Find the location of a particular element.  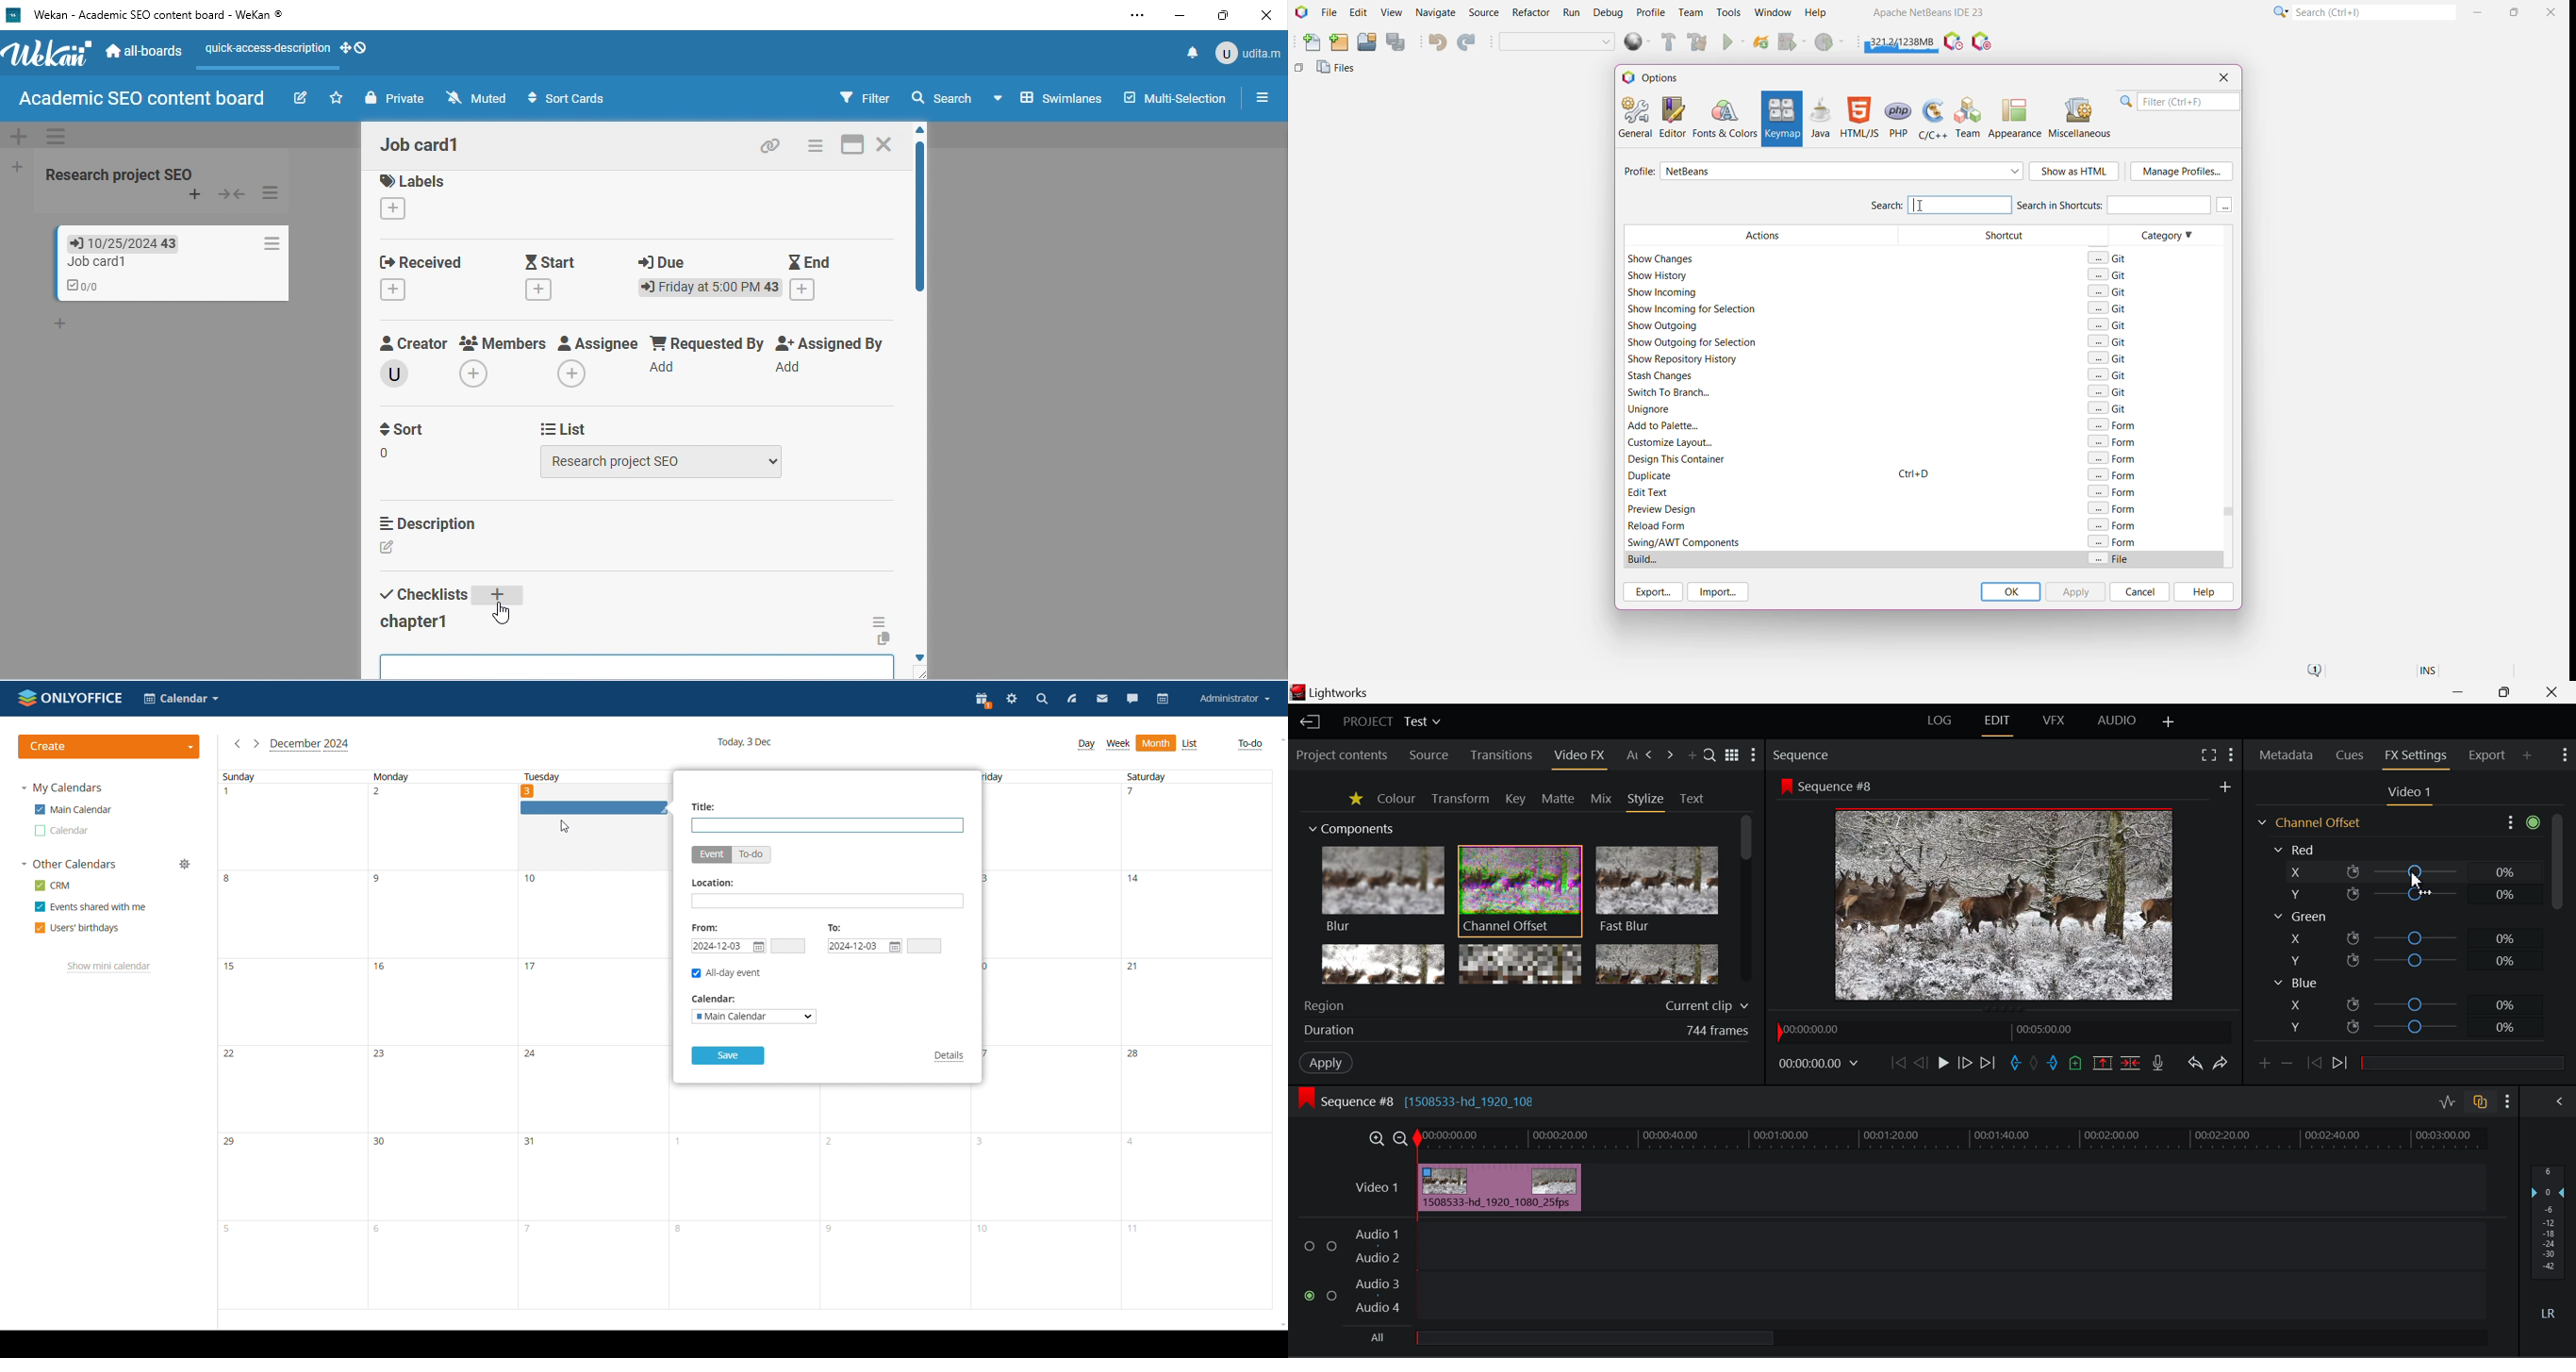

Mark In is located at coordinates (2016, 1064).